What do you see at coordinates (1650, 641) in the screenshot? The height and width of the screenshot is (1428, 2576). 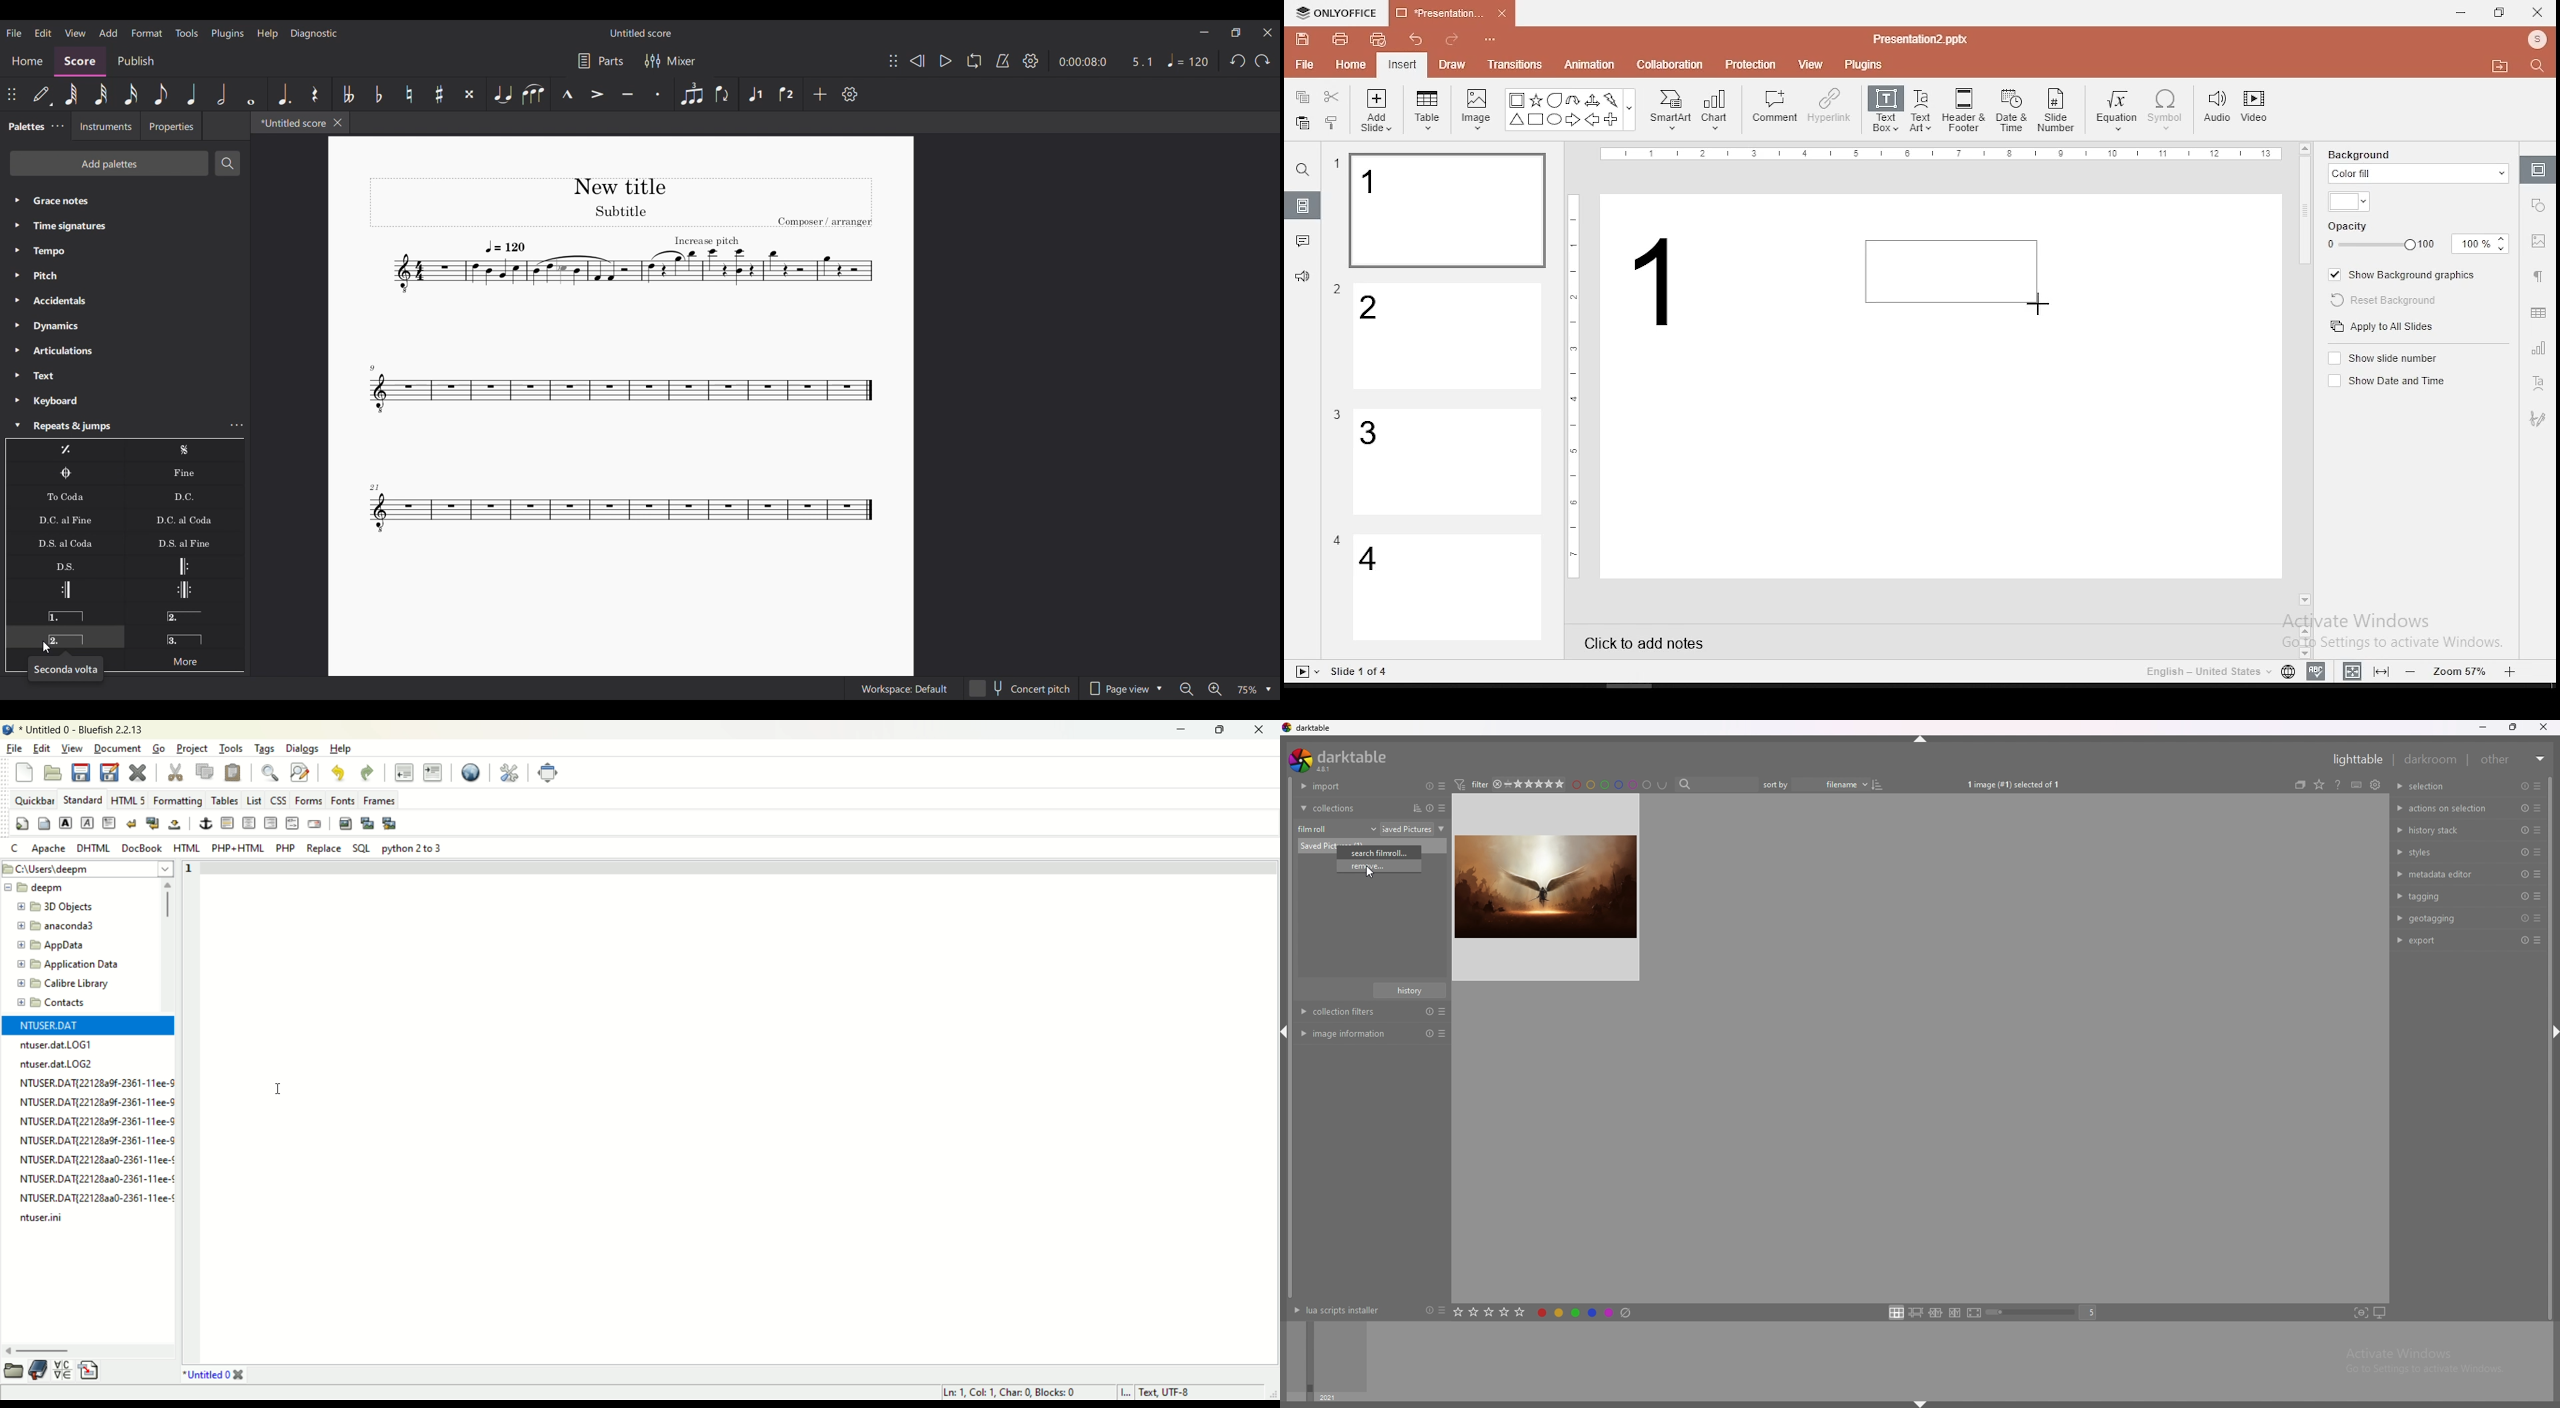 I see `click to add notes` at bounding box center [1650, 641].